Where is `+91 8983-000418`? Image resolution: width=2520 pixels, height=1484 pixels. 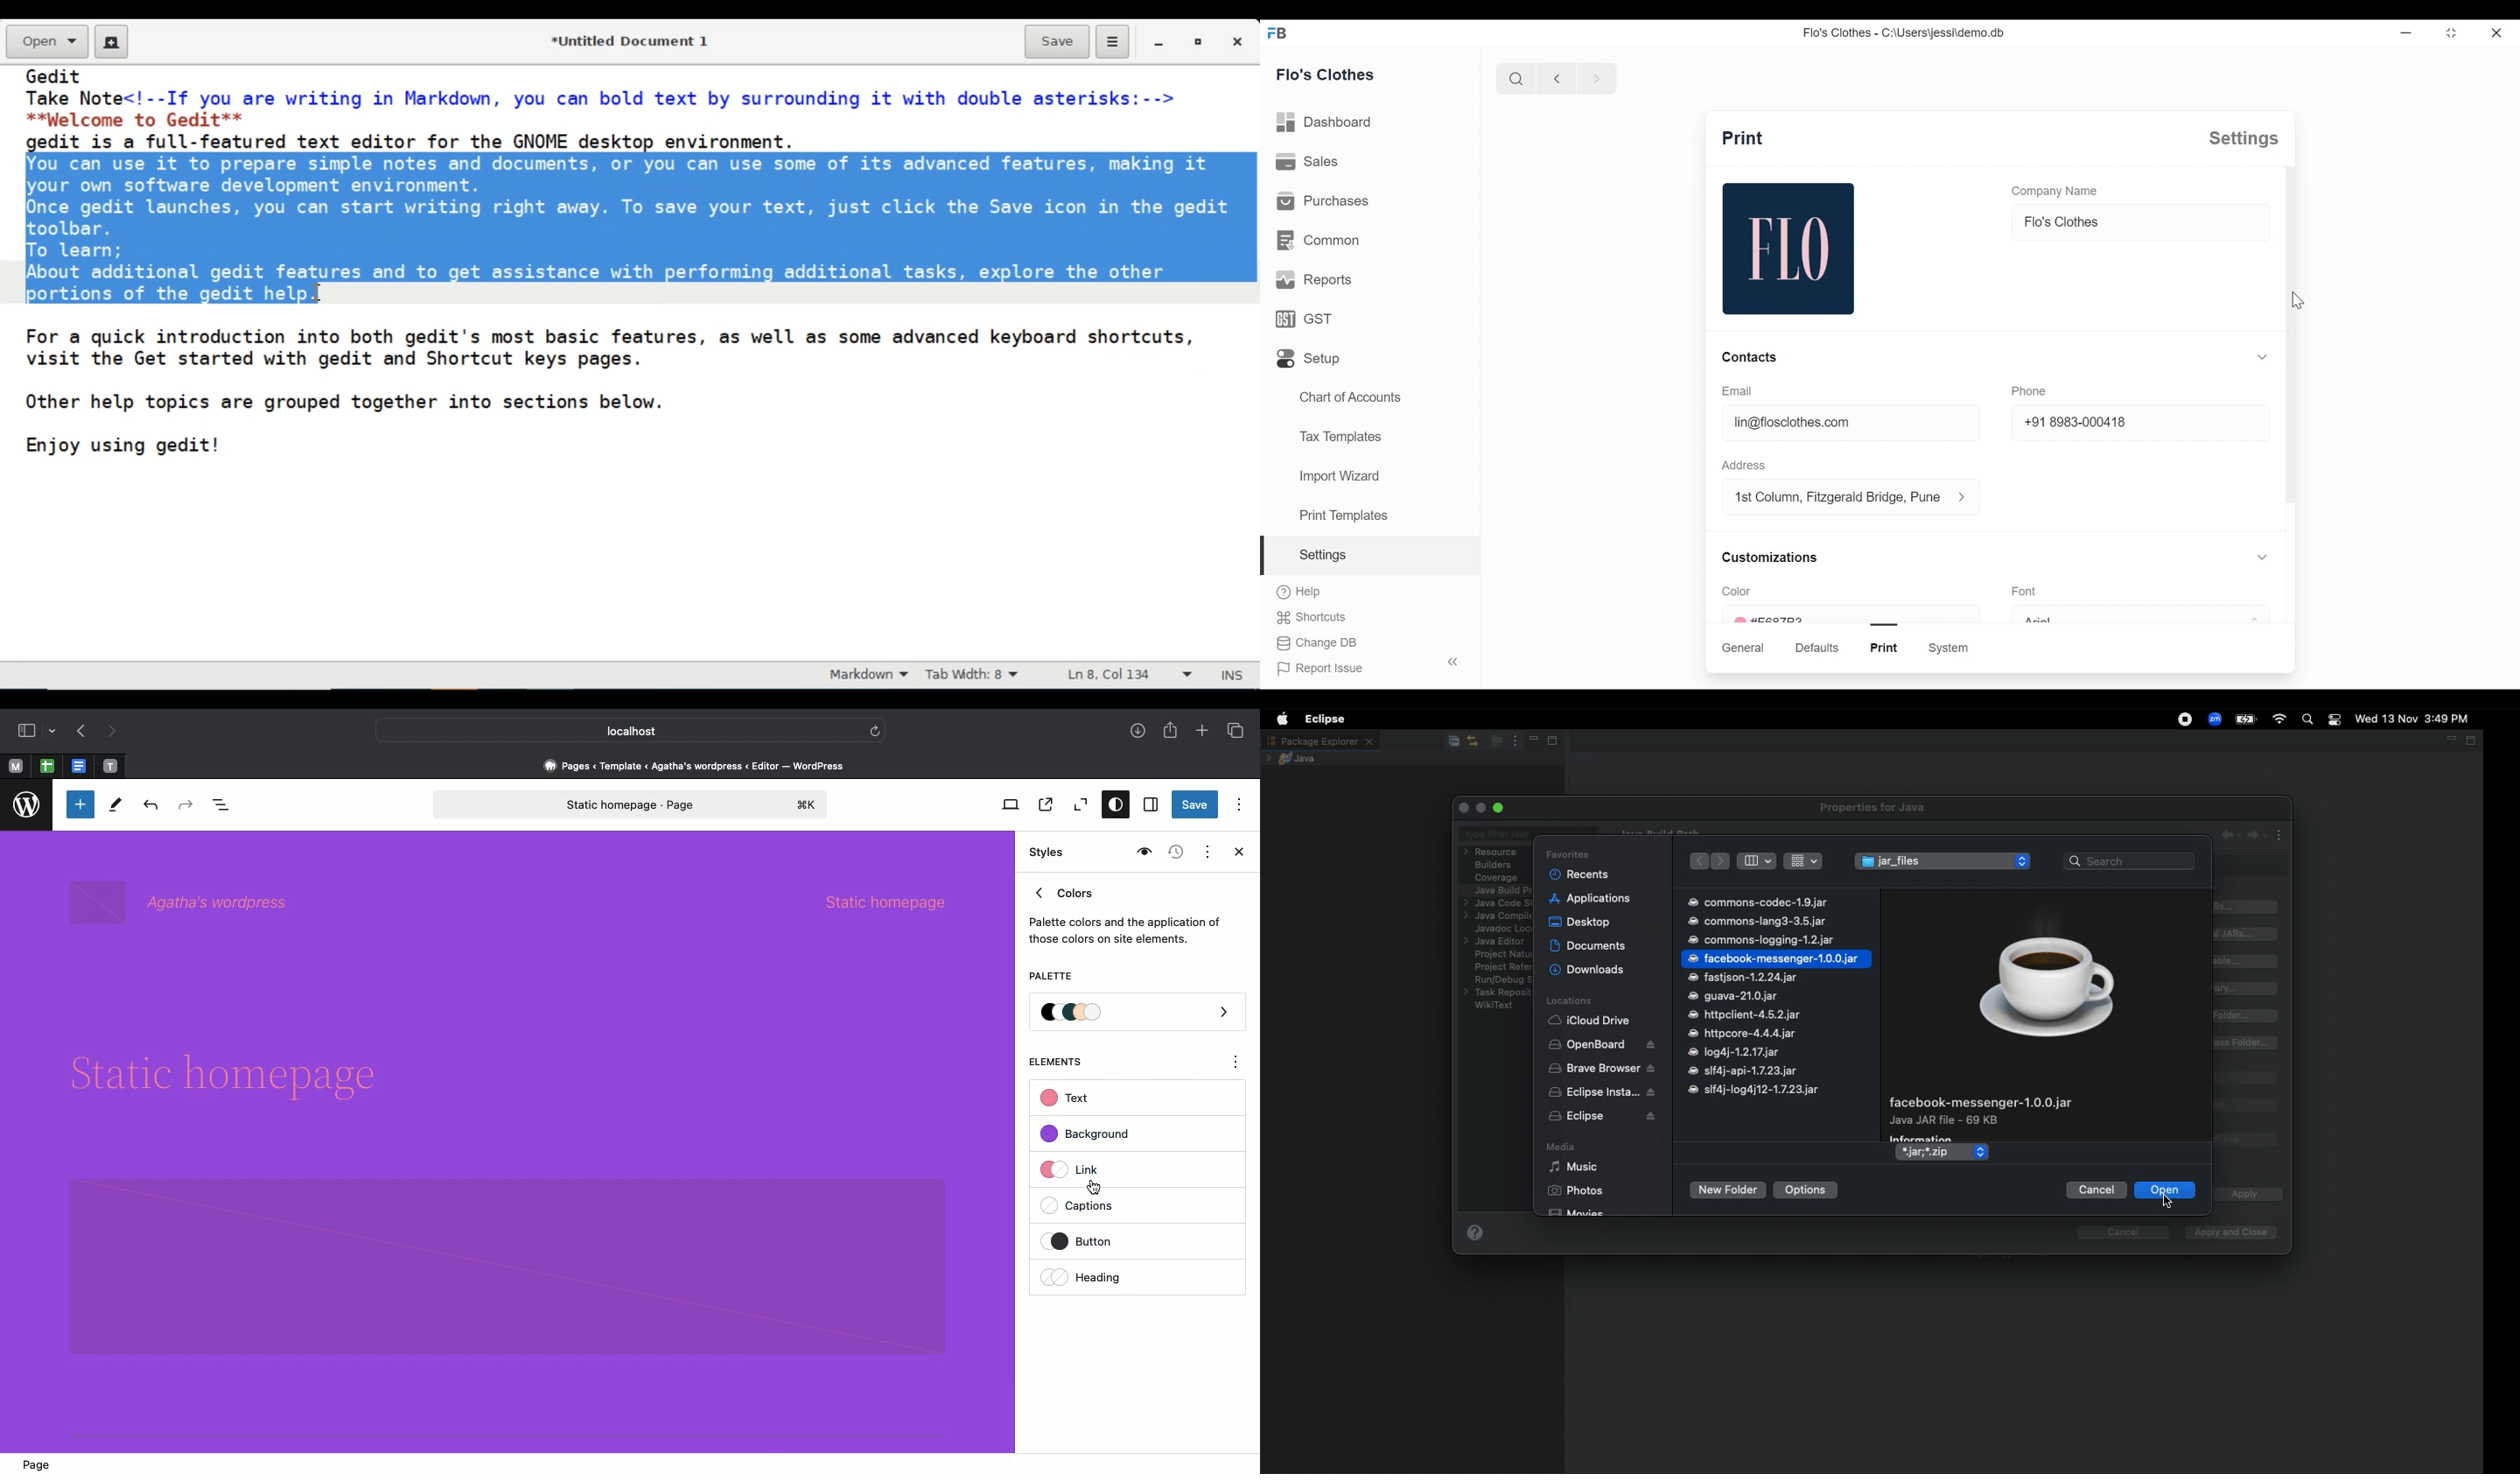 +91 8983-000418 is located at coordinates (2141, 422).